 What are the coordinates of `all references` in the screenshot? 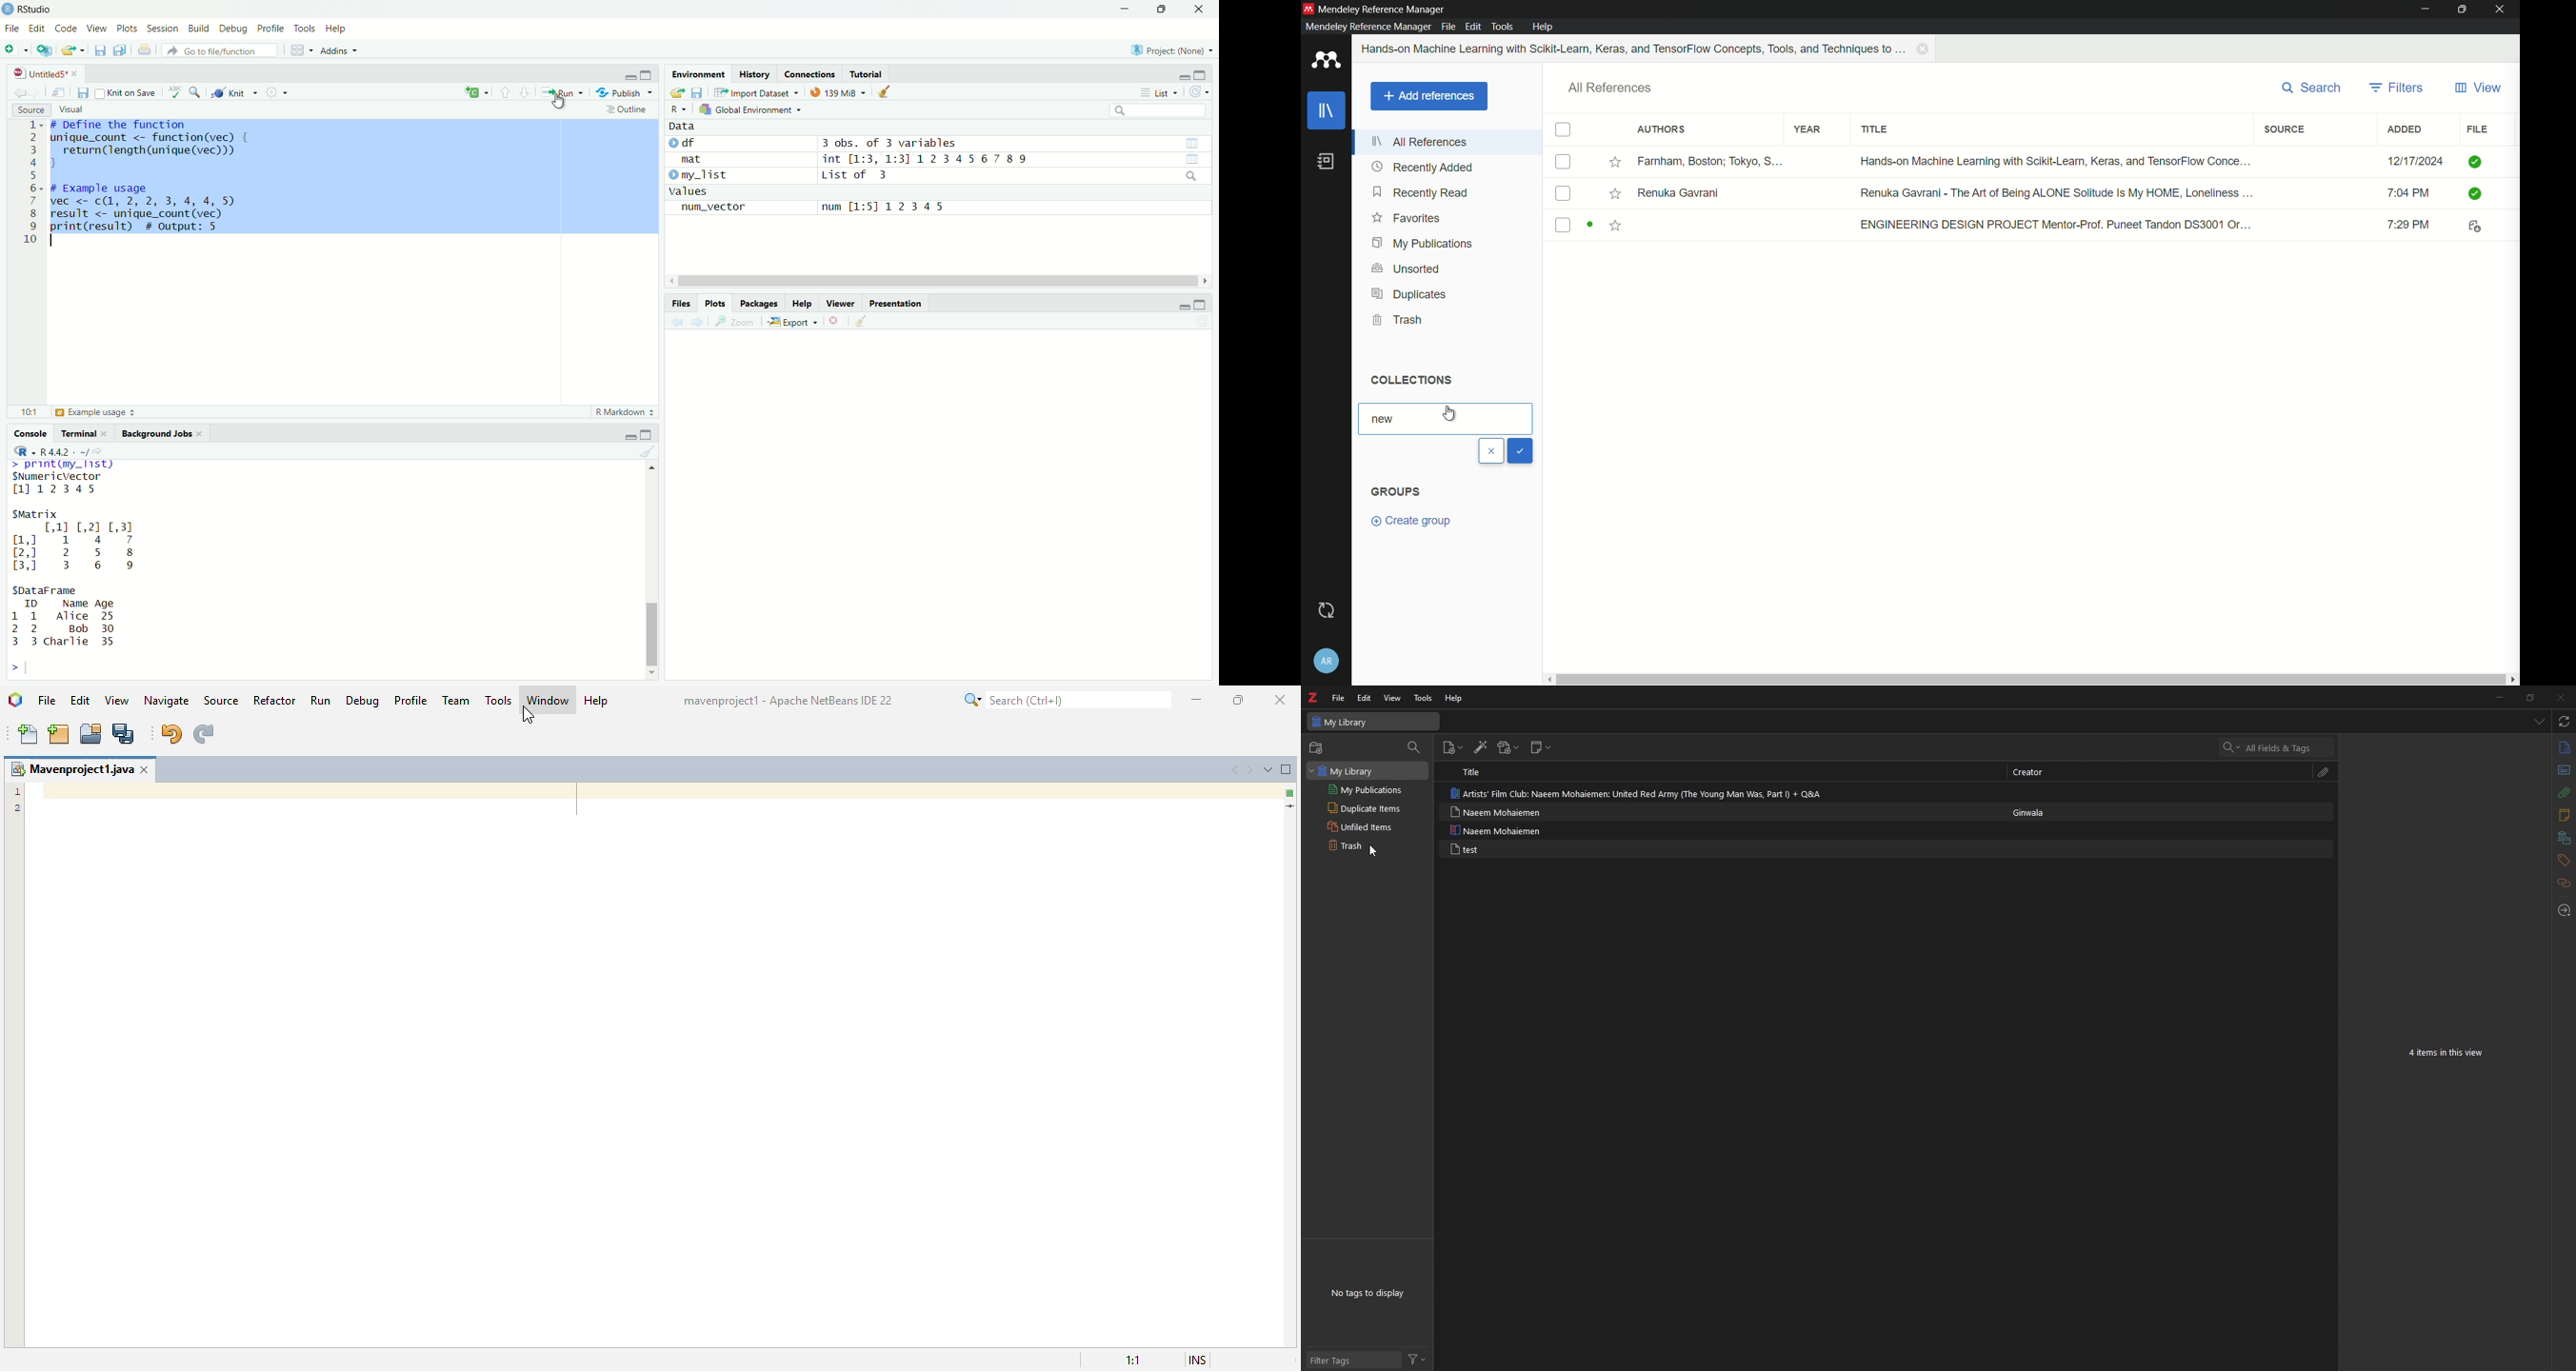 It's located at (1611, 88).